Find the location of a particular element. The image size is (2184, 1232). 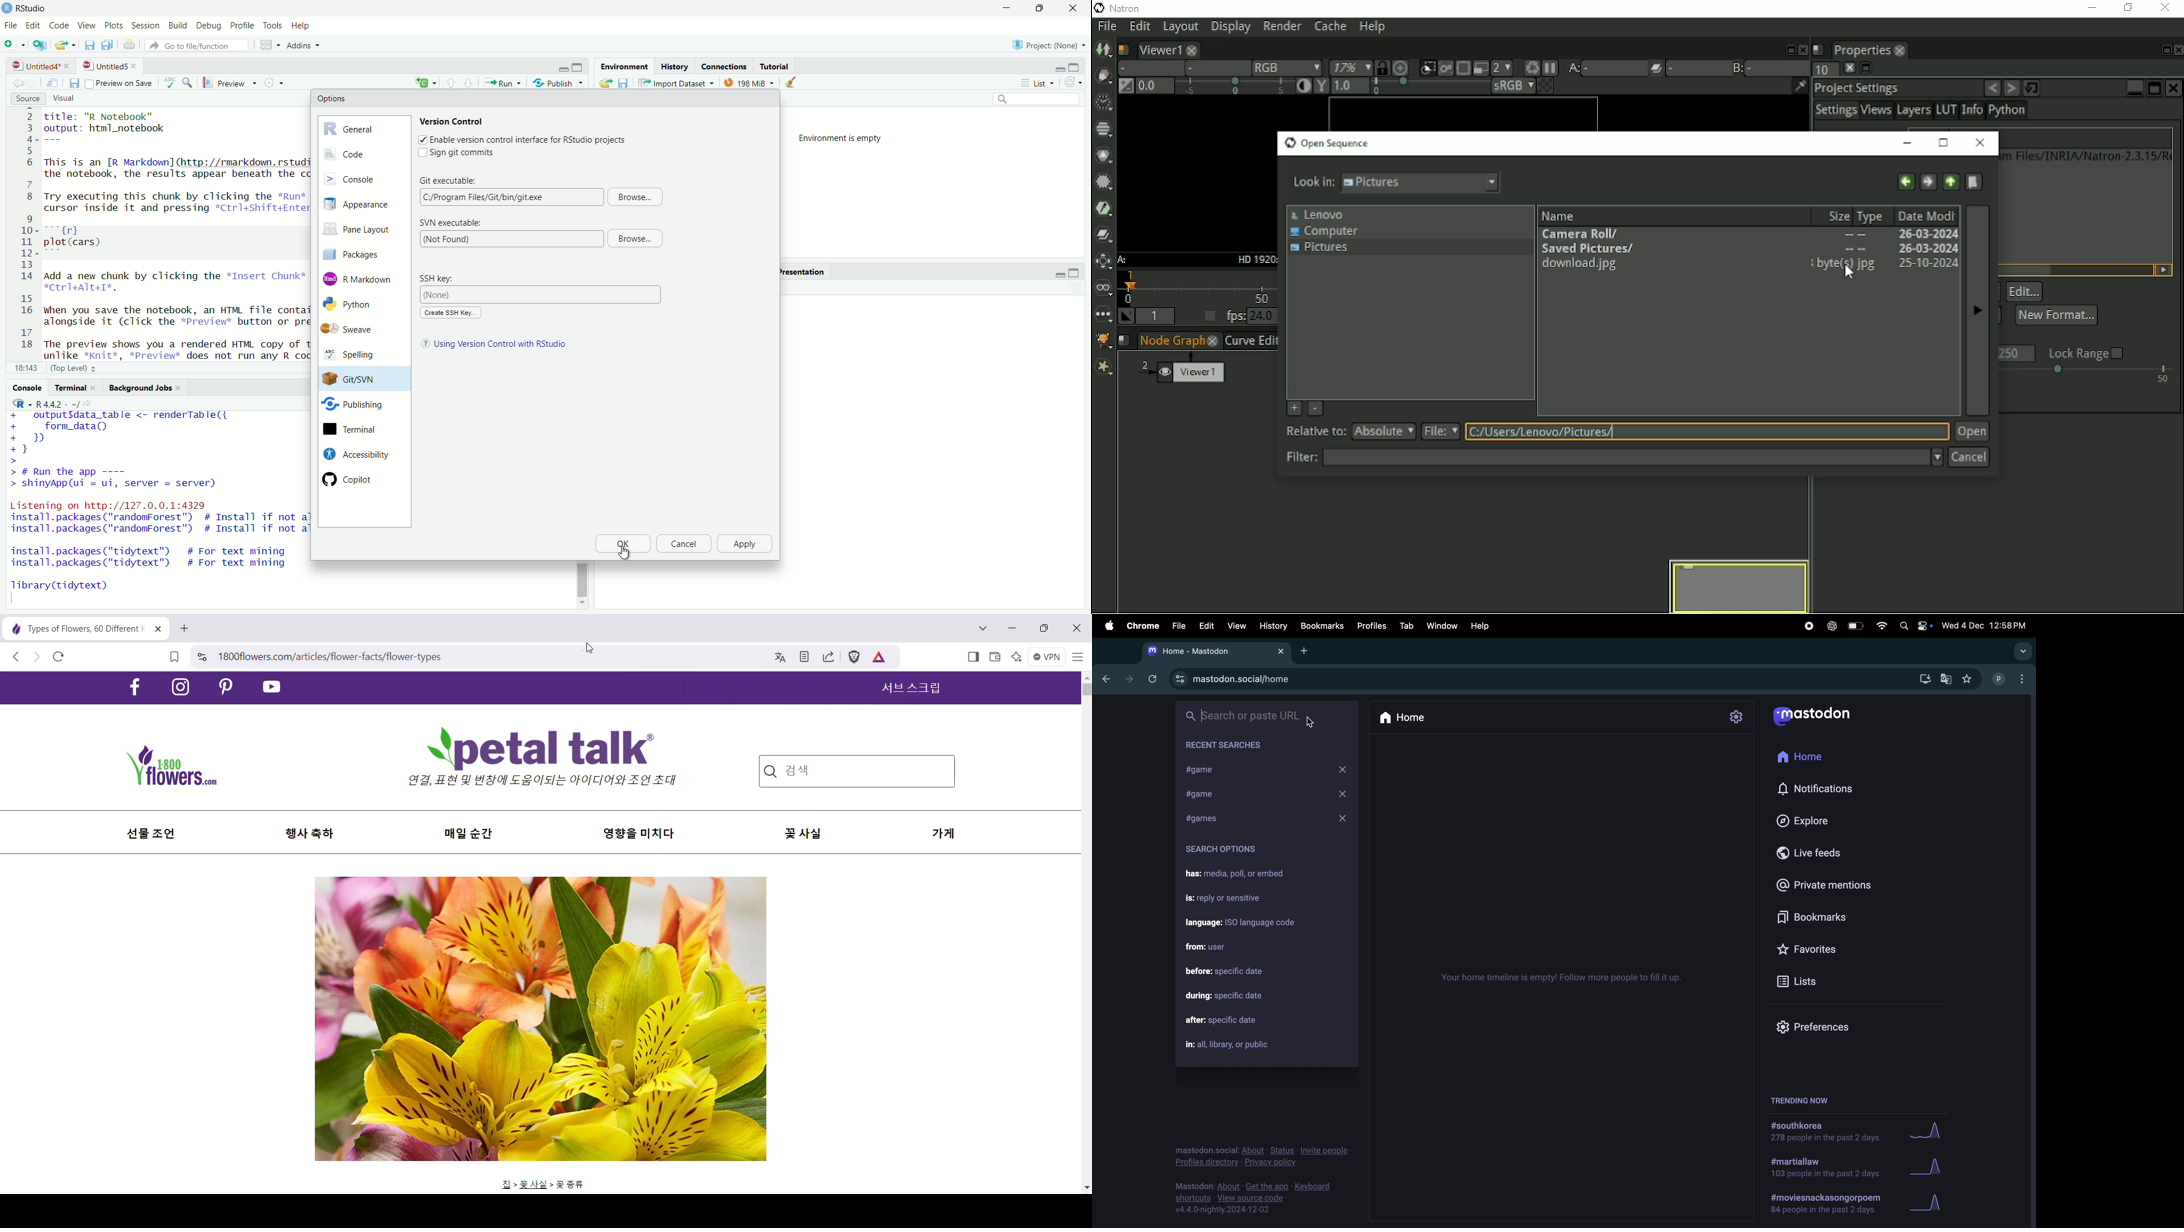

Enable version control interface for RStudio projects is located at coordinates (529, 140).